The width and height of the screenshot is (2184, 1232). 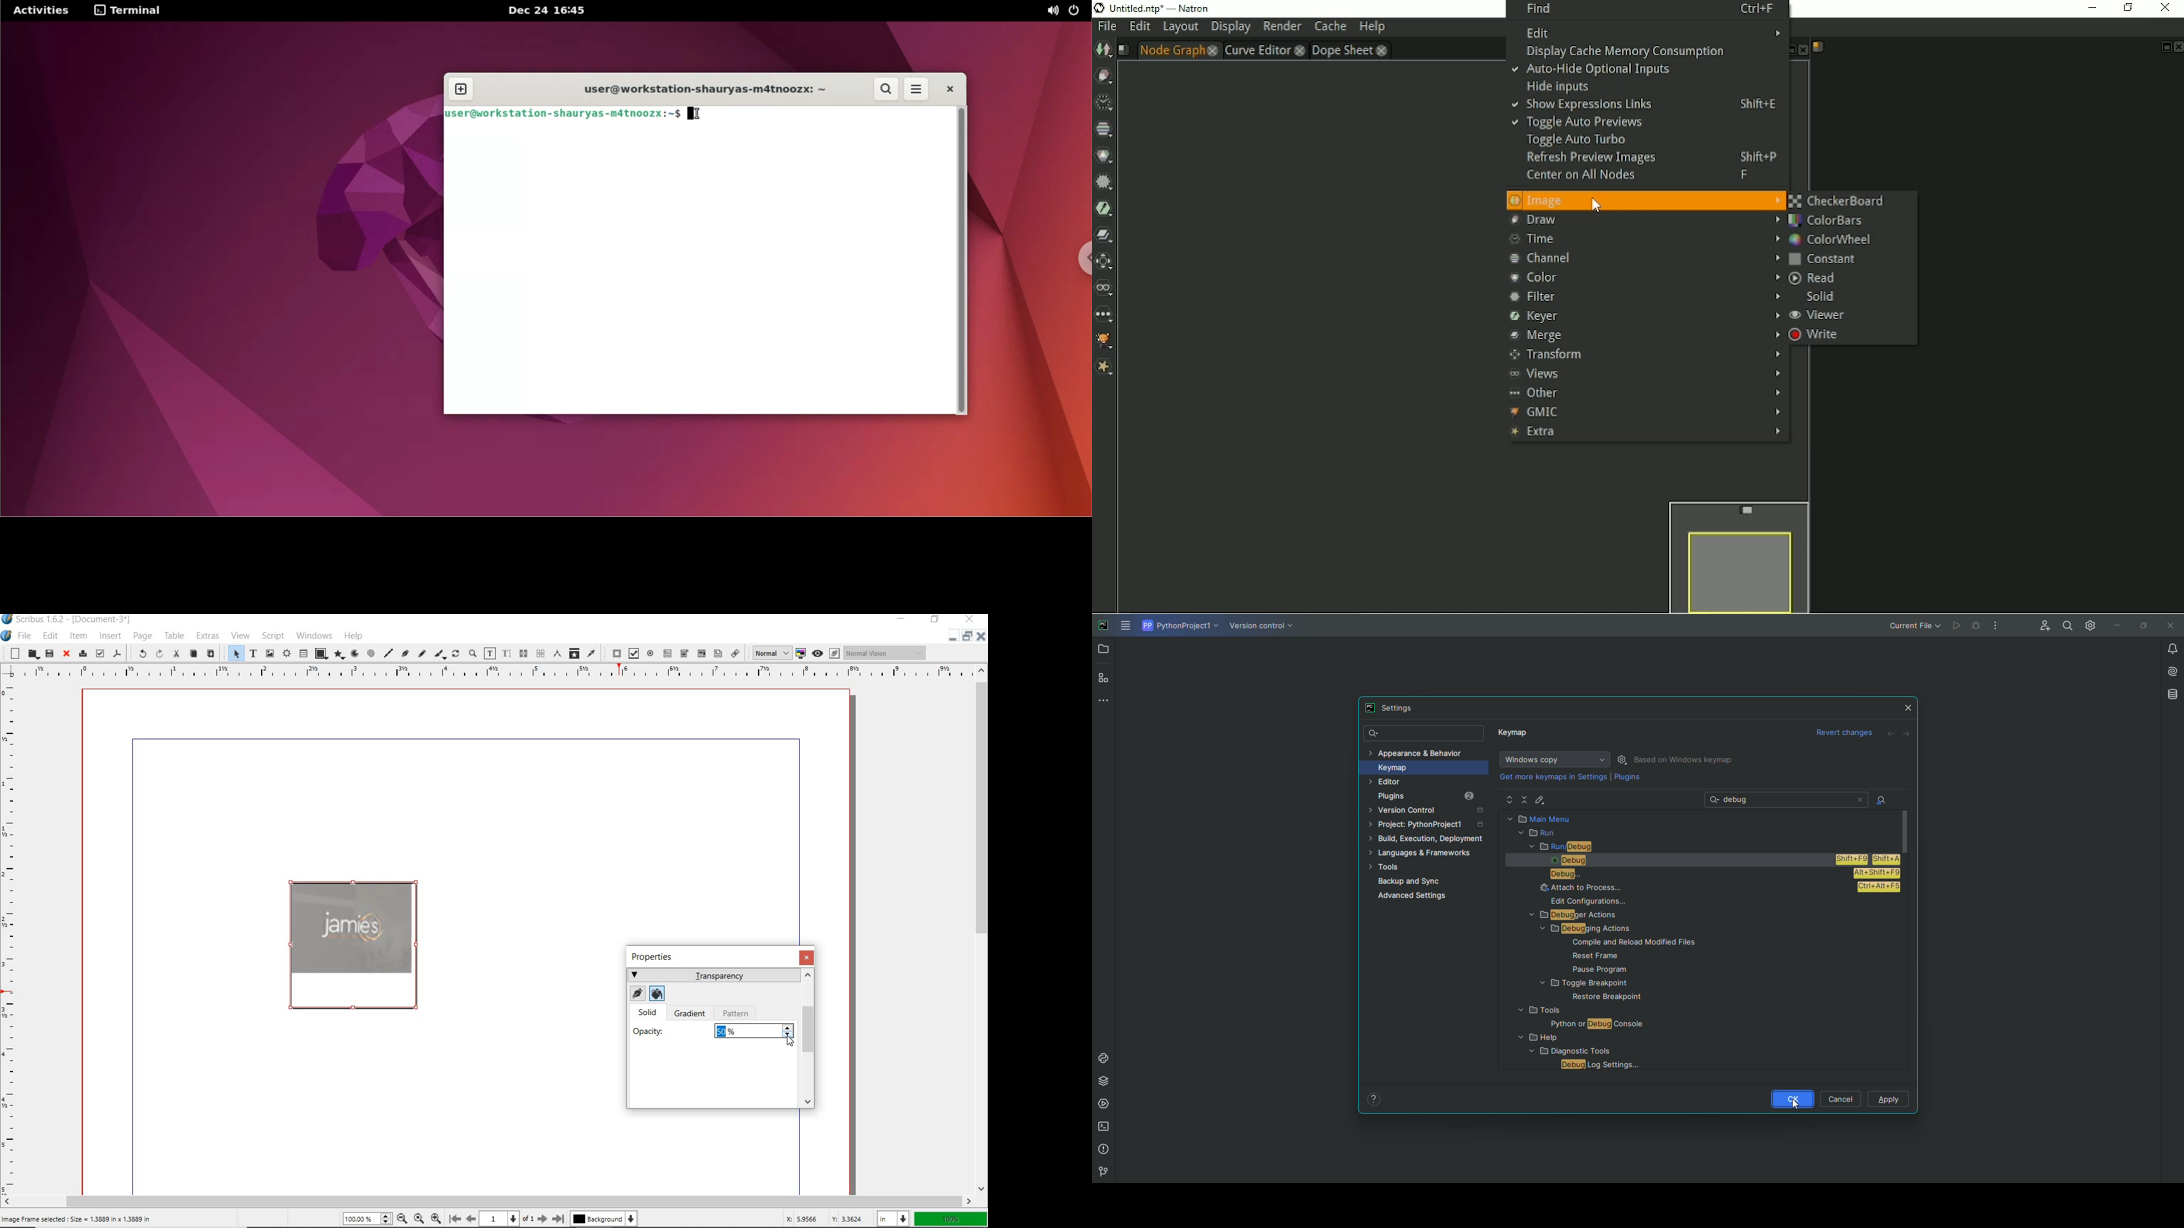 I want to click on SCROLLBAR, so click(x=810, y=1039).